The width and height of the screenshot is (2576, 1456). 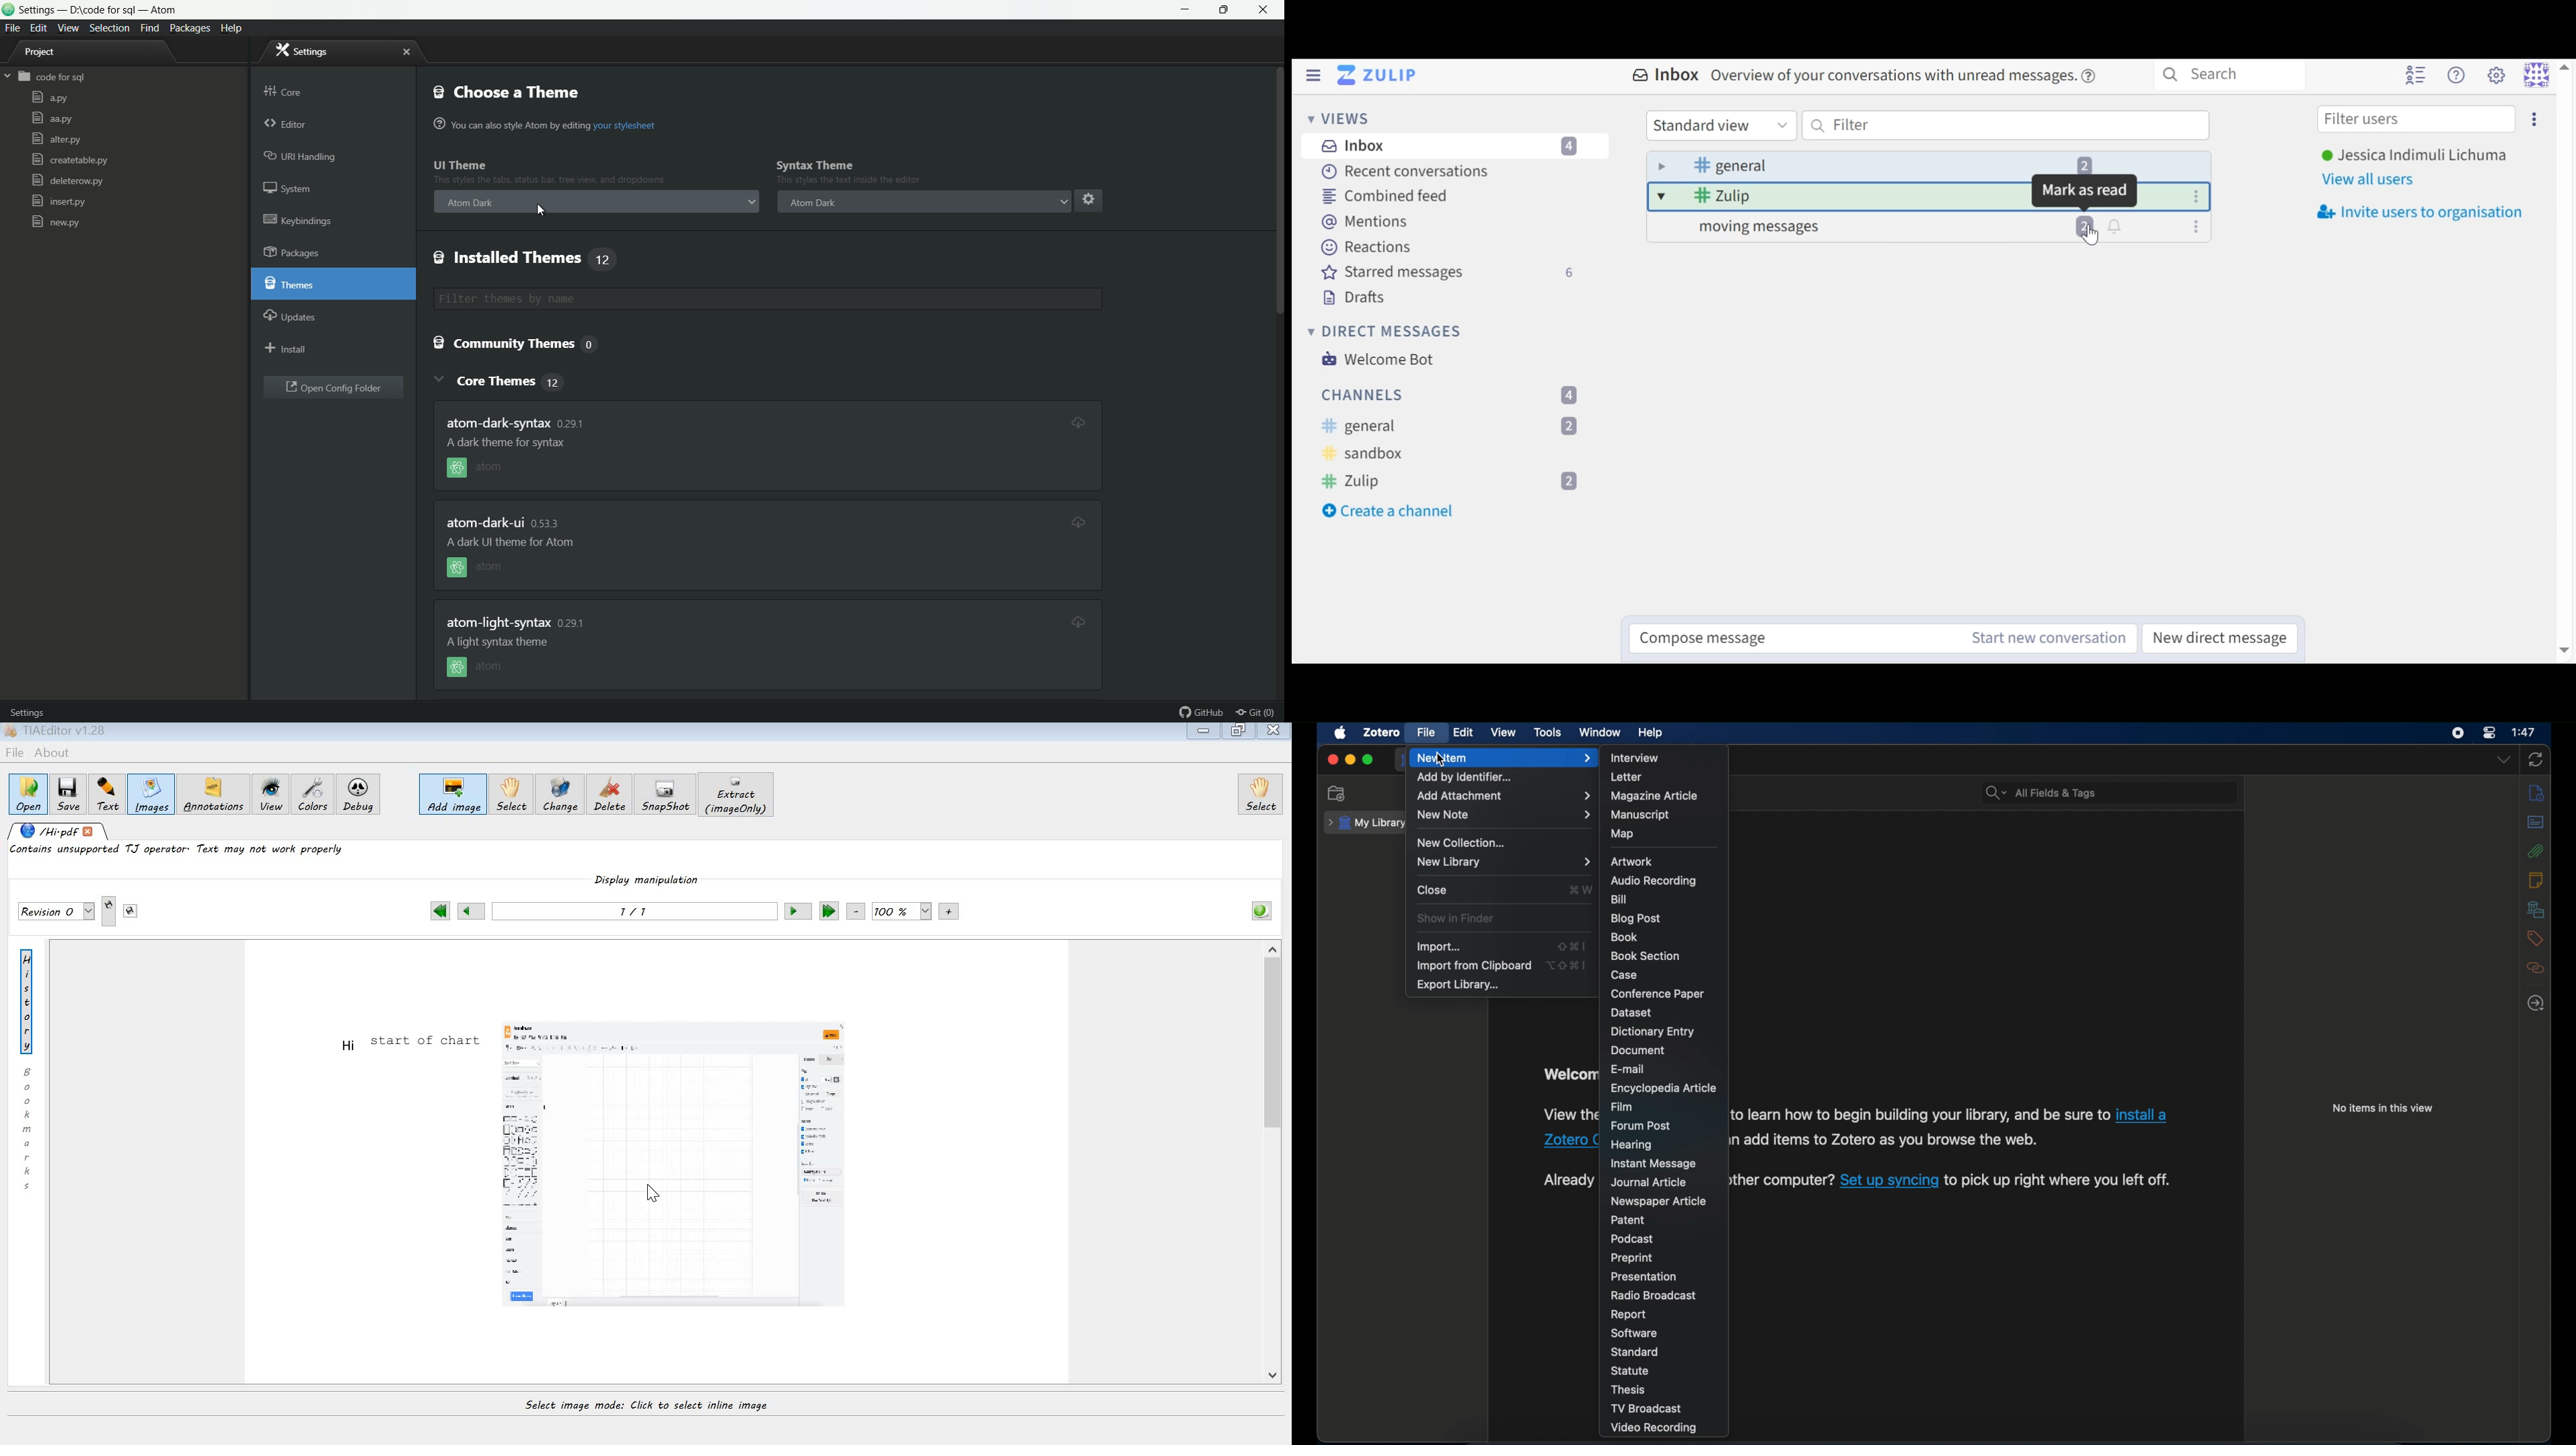 What do you see at coordinates (1658, 993) in the screenshot?
I see `conference paper` at bounding box center [1658, 993].